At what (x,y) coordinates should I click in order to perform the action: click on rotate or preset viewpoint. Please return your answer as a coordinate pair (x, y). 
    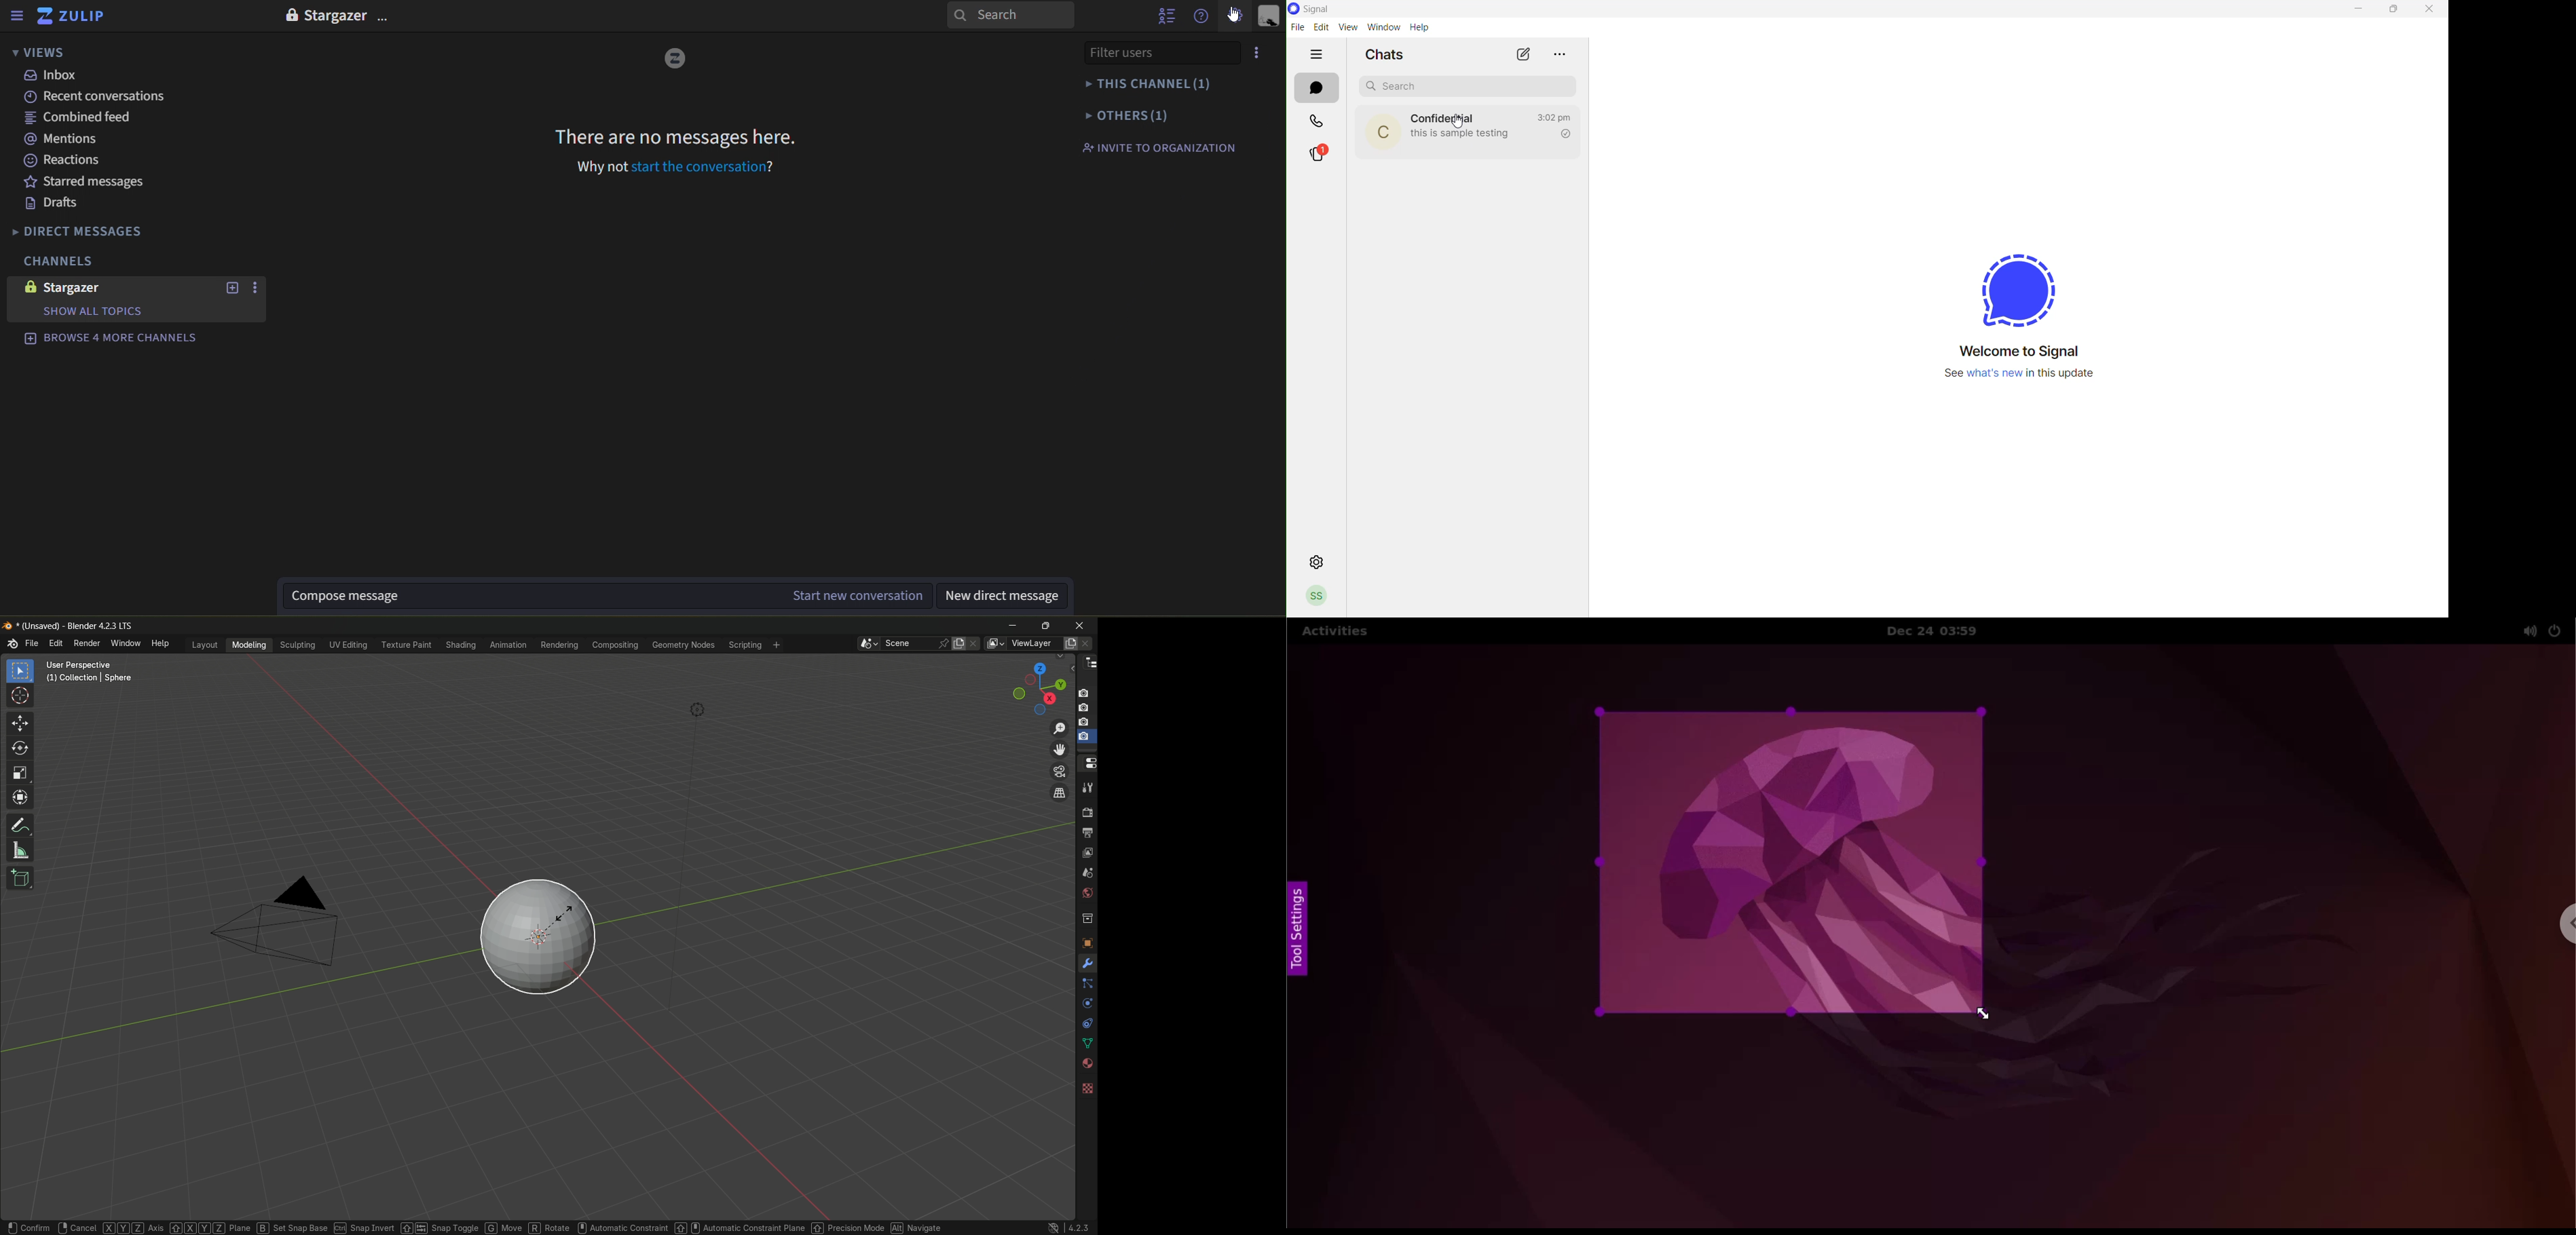
    Looking at the image, I should click on (1033, 689).